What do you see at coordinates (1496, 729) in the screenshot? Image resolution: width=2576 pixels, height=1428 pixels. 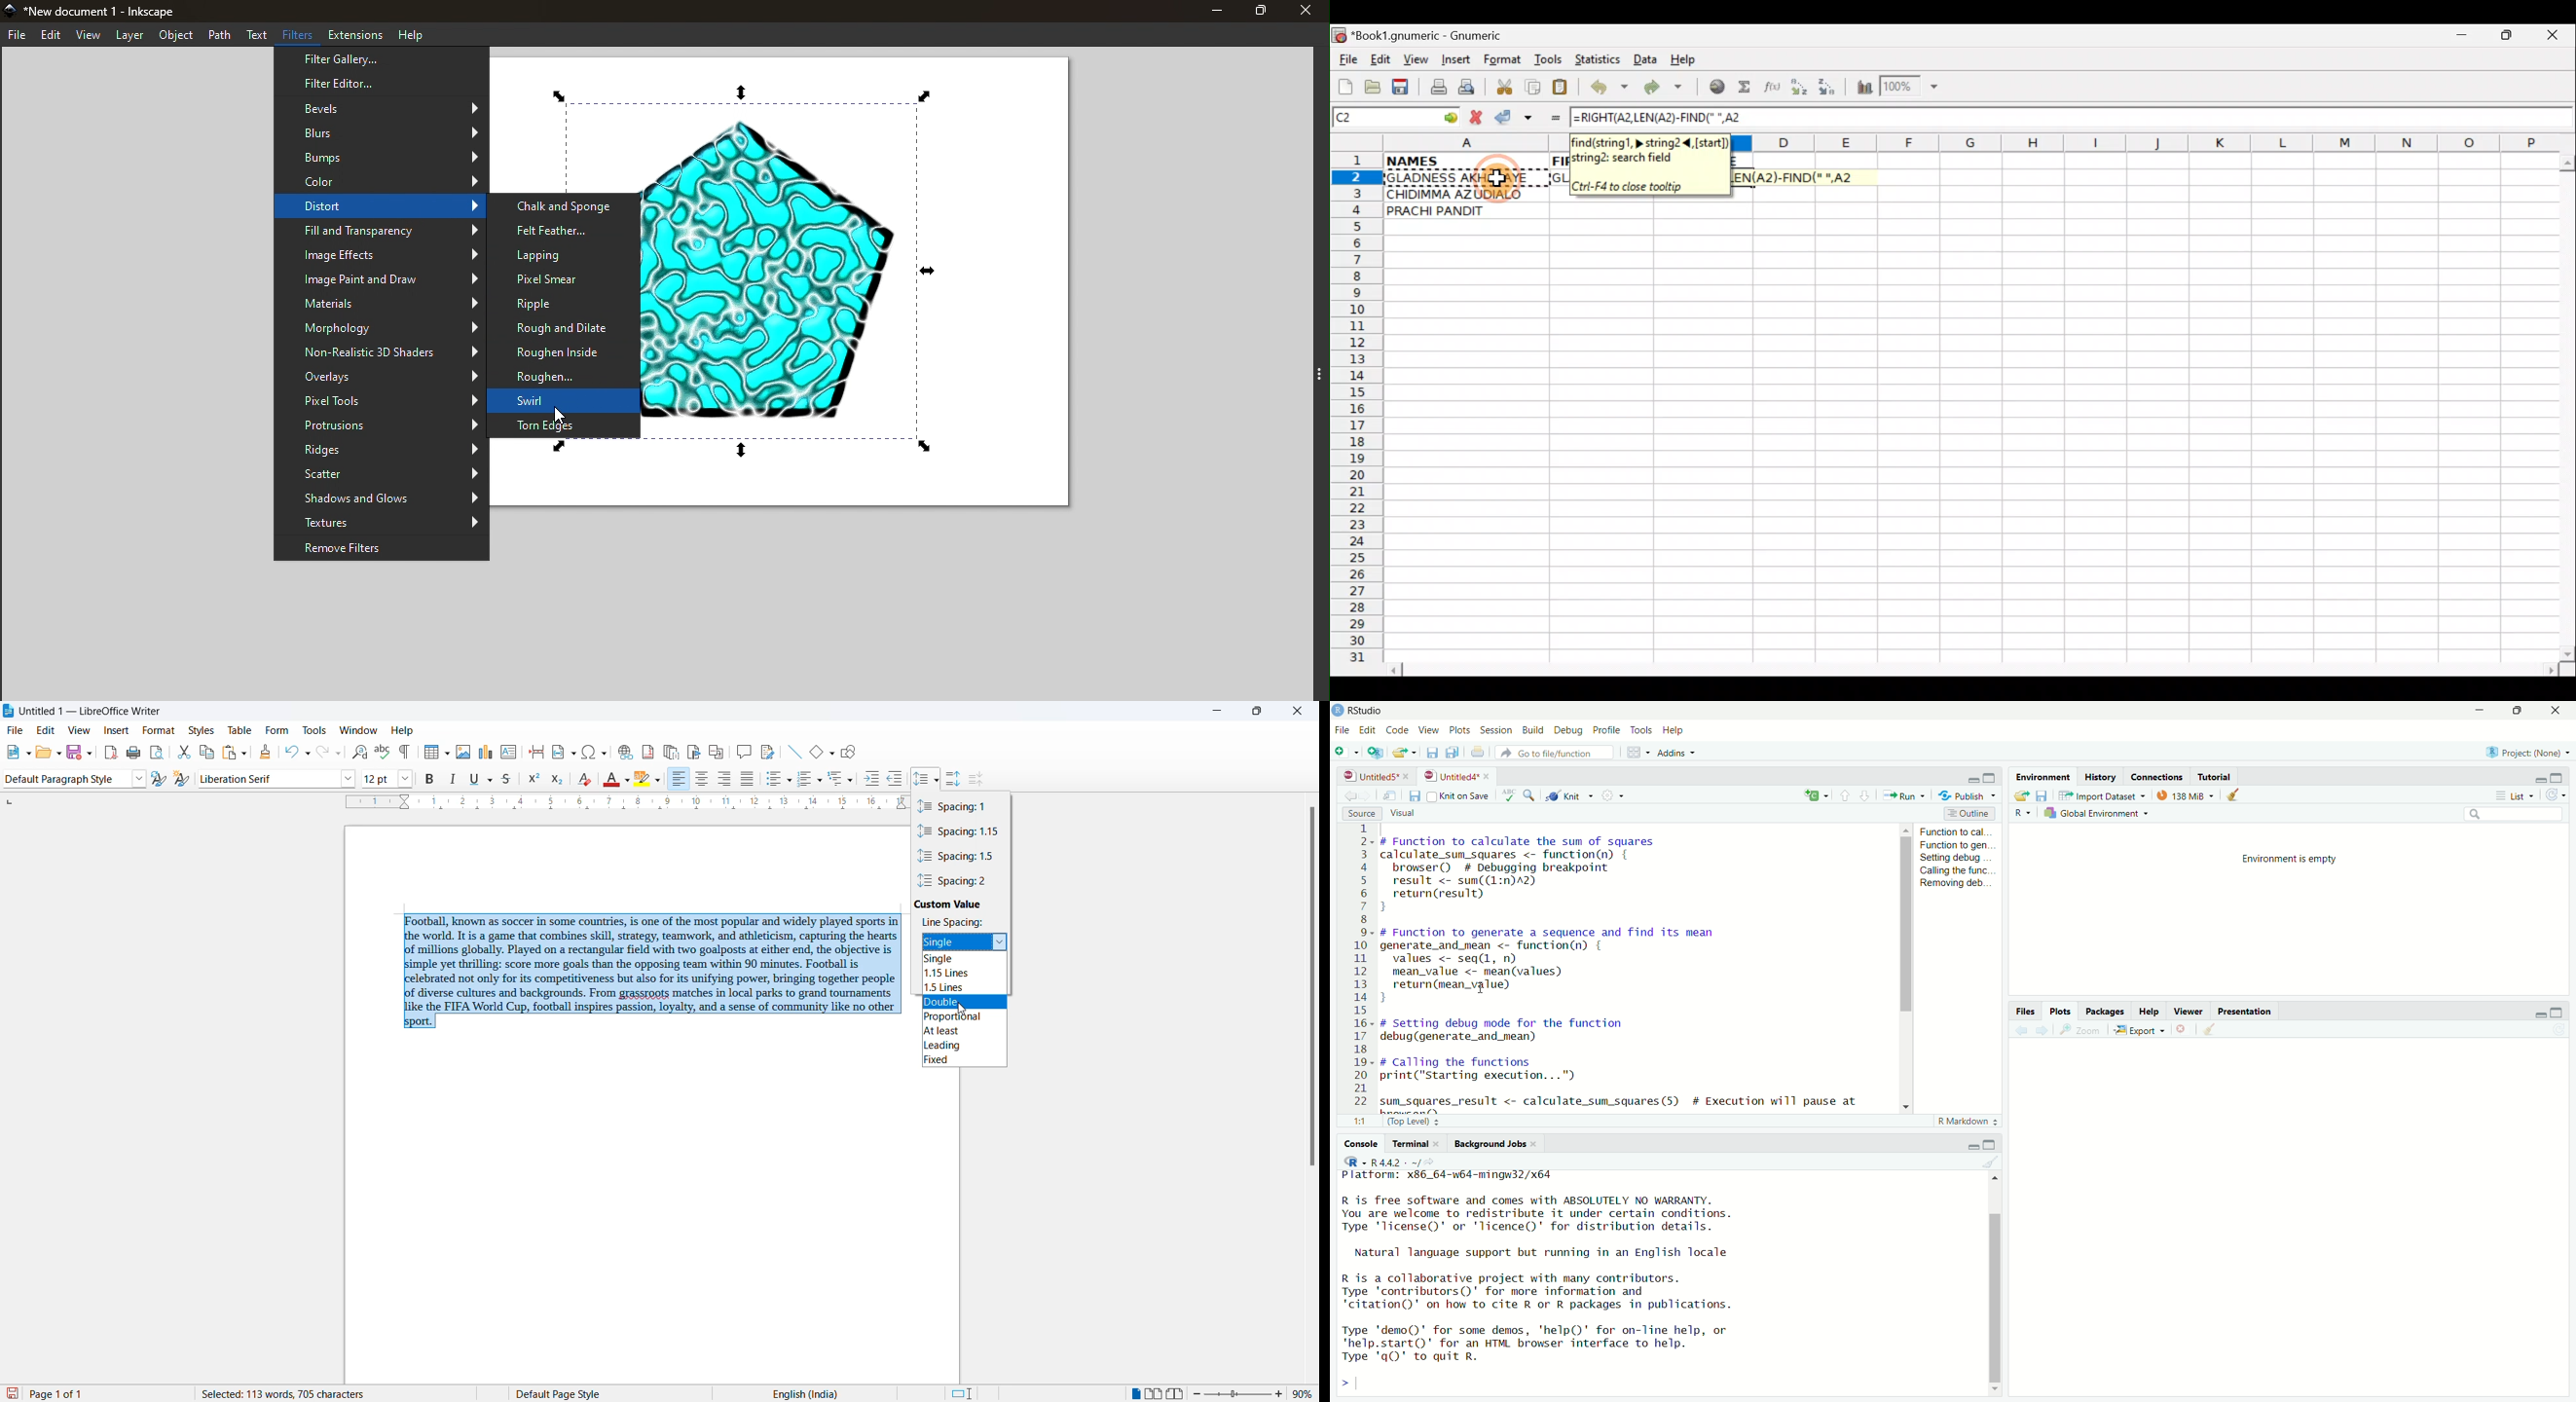 I see `session` at bounding box center [1496, 729].